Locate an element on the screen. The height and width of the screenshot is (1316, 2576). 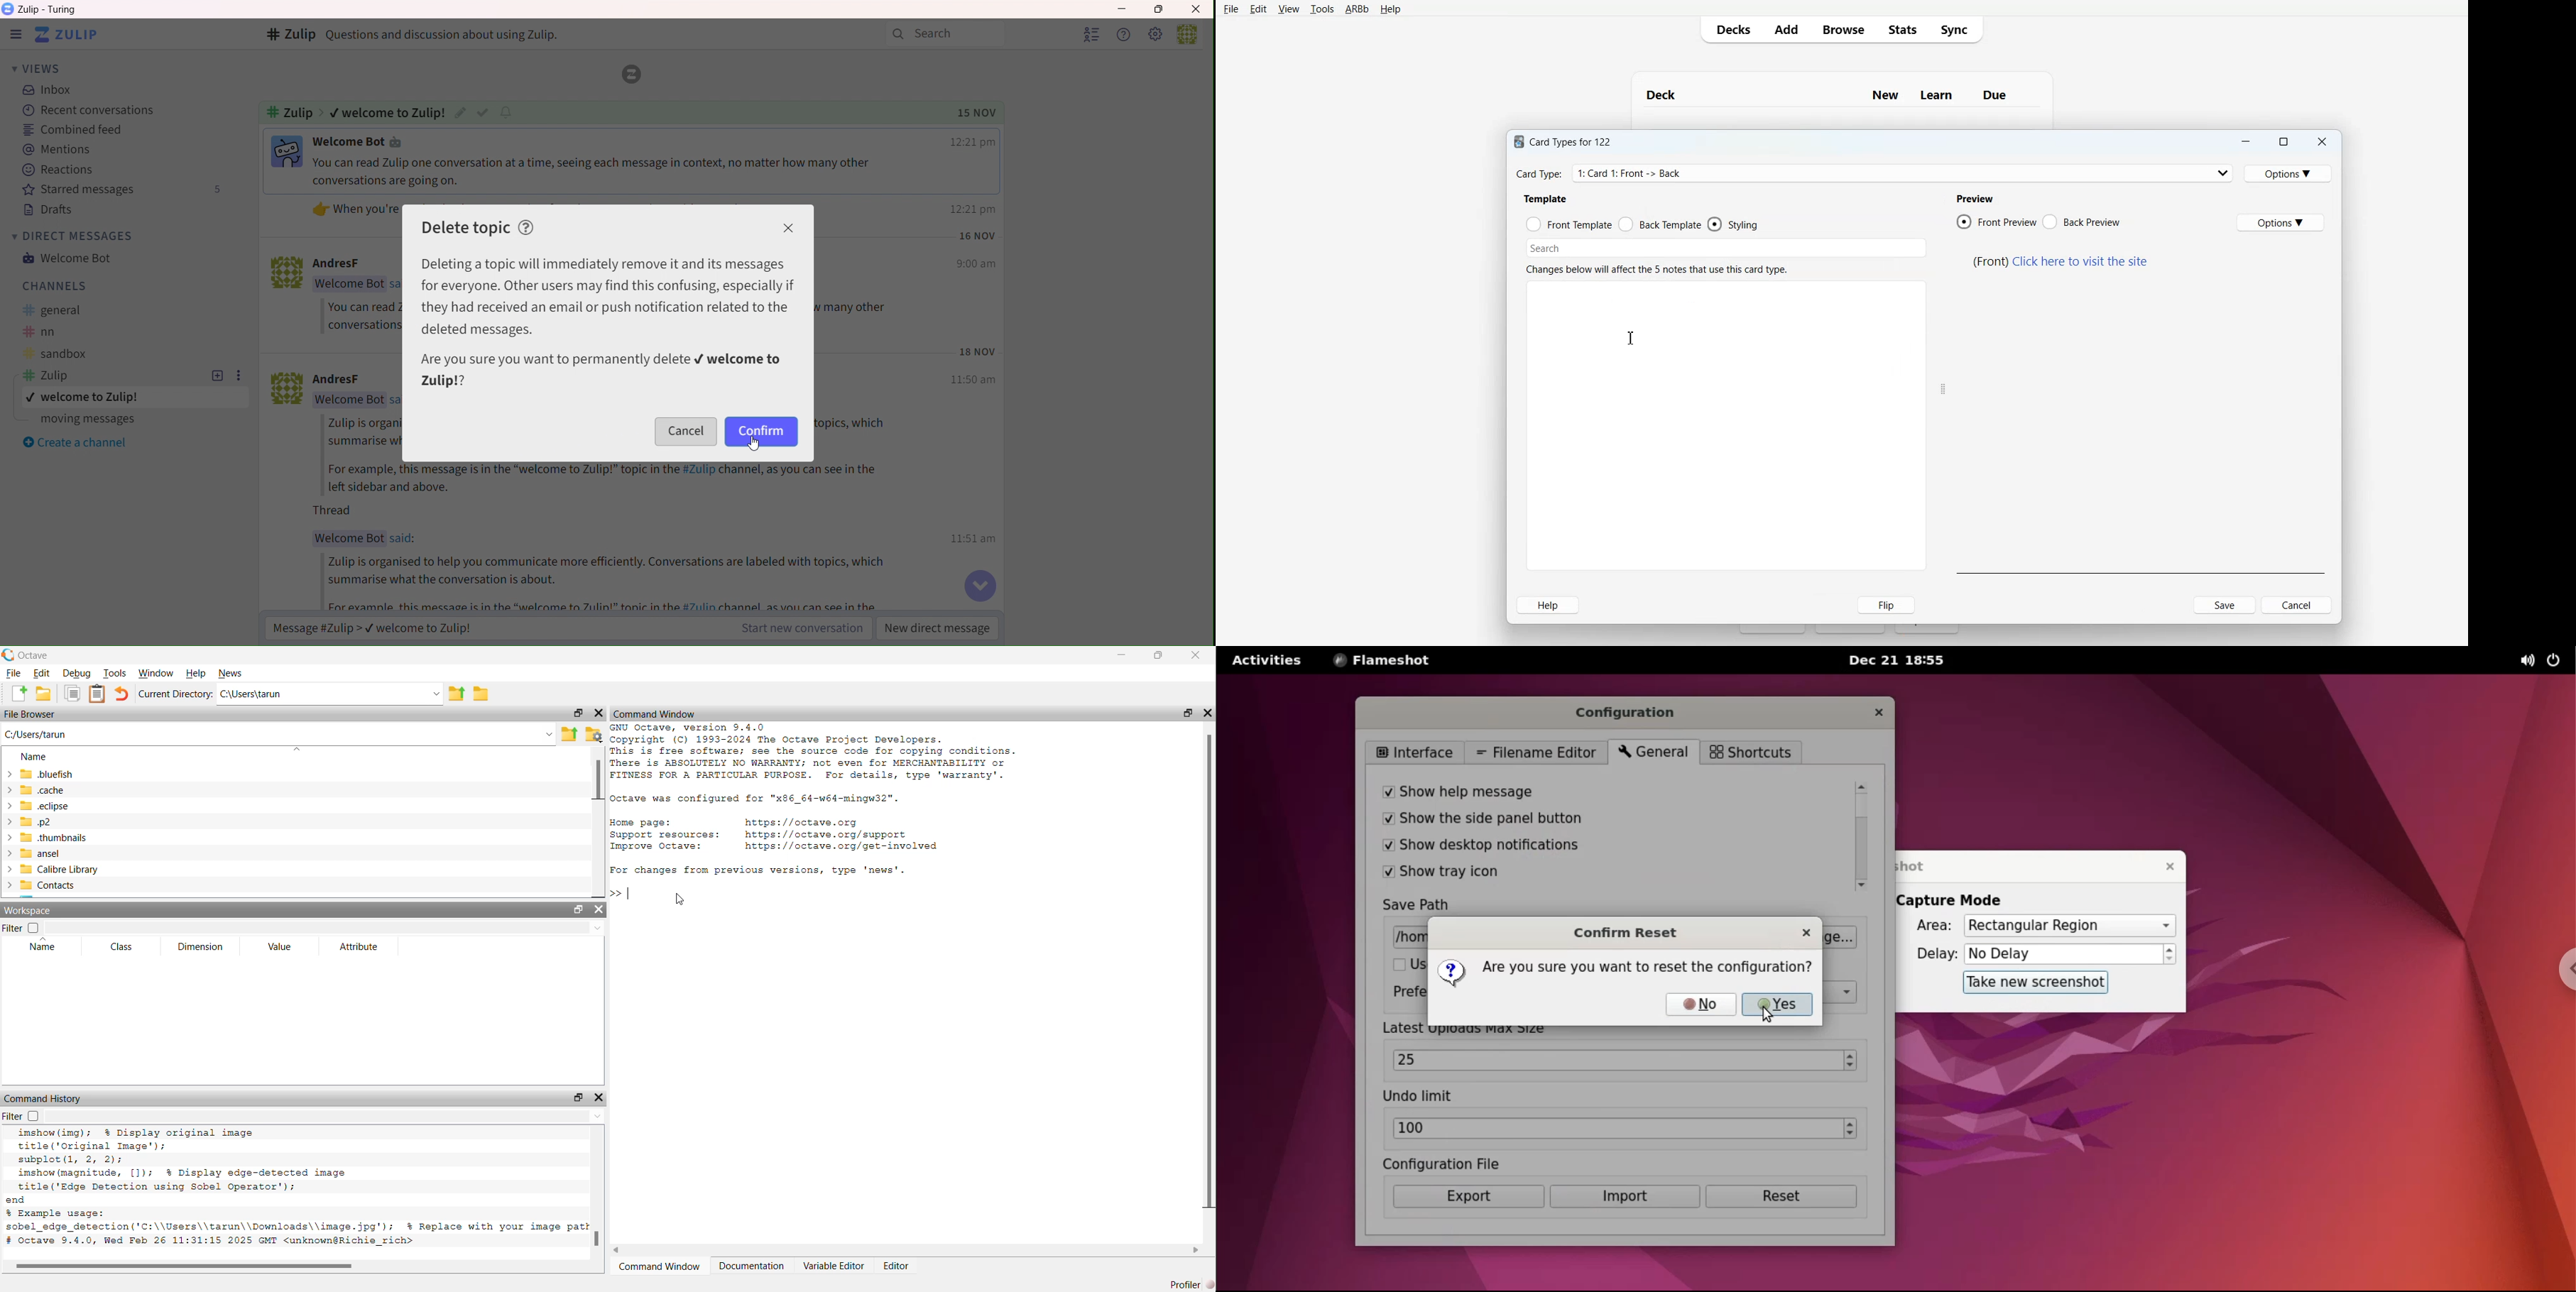
Delete topic is located at coordinates (465, 227).